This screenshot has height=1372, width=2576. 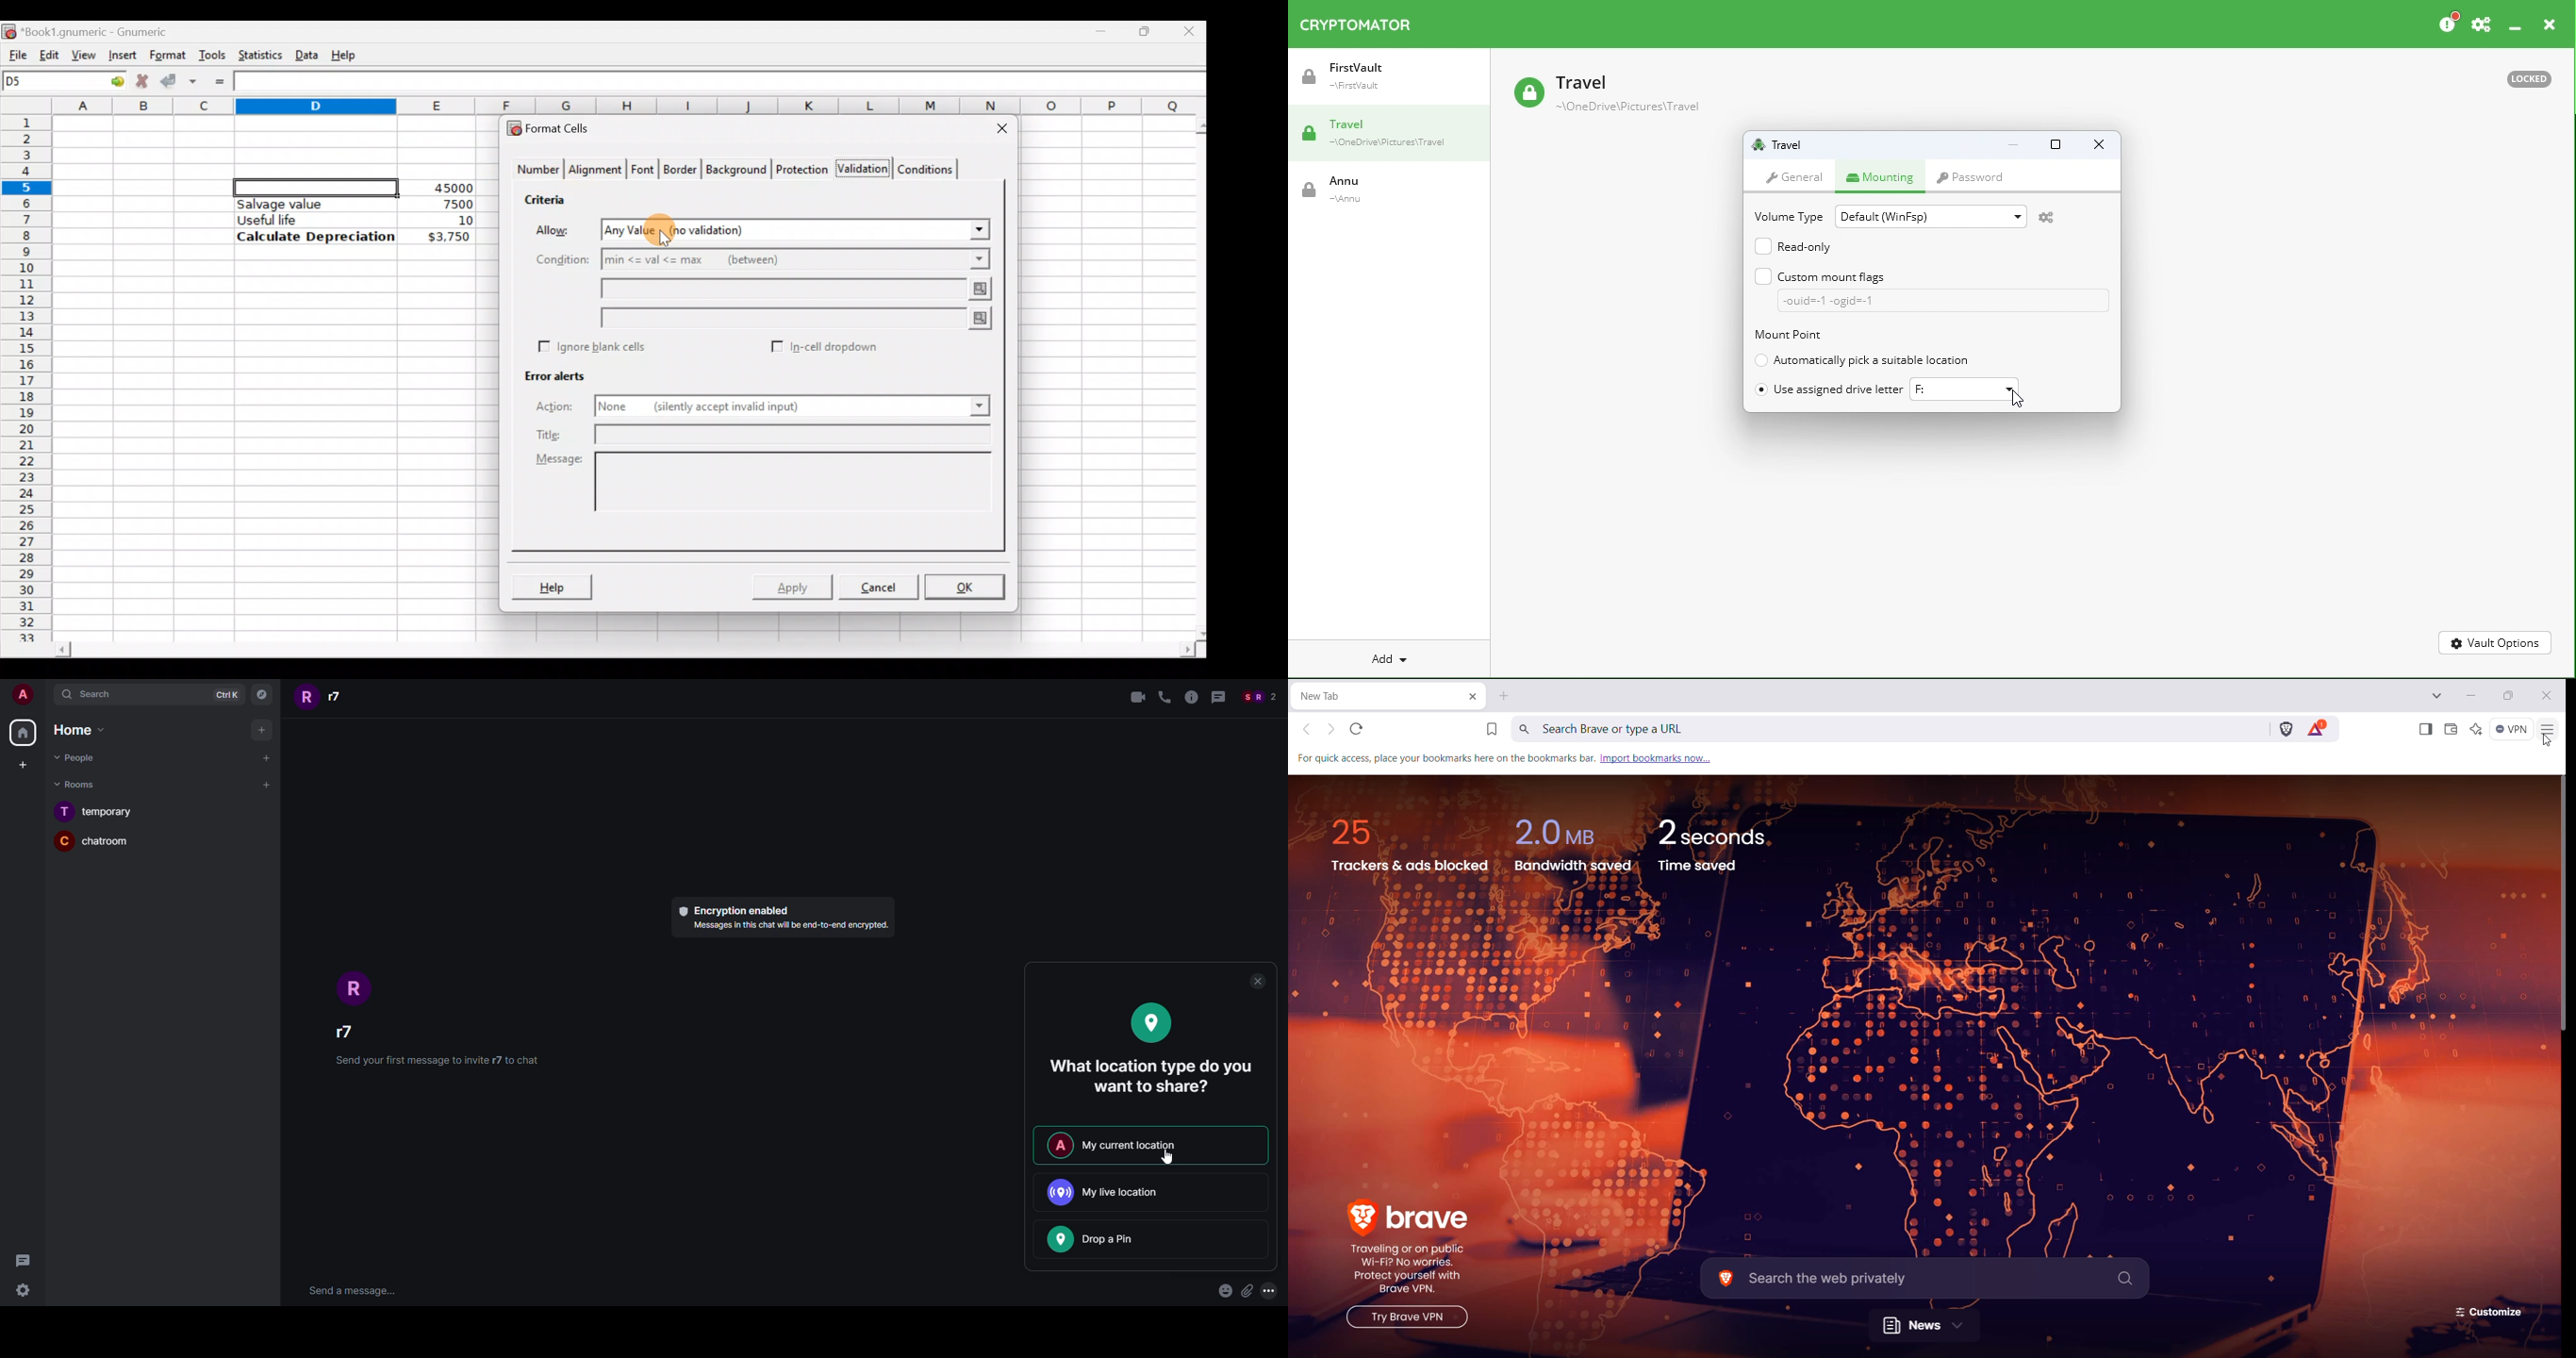 What do you see at coordinates (2535, 78) in the screenshot?
I see `Locked` at bounding box center [2535, 78].